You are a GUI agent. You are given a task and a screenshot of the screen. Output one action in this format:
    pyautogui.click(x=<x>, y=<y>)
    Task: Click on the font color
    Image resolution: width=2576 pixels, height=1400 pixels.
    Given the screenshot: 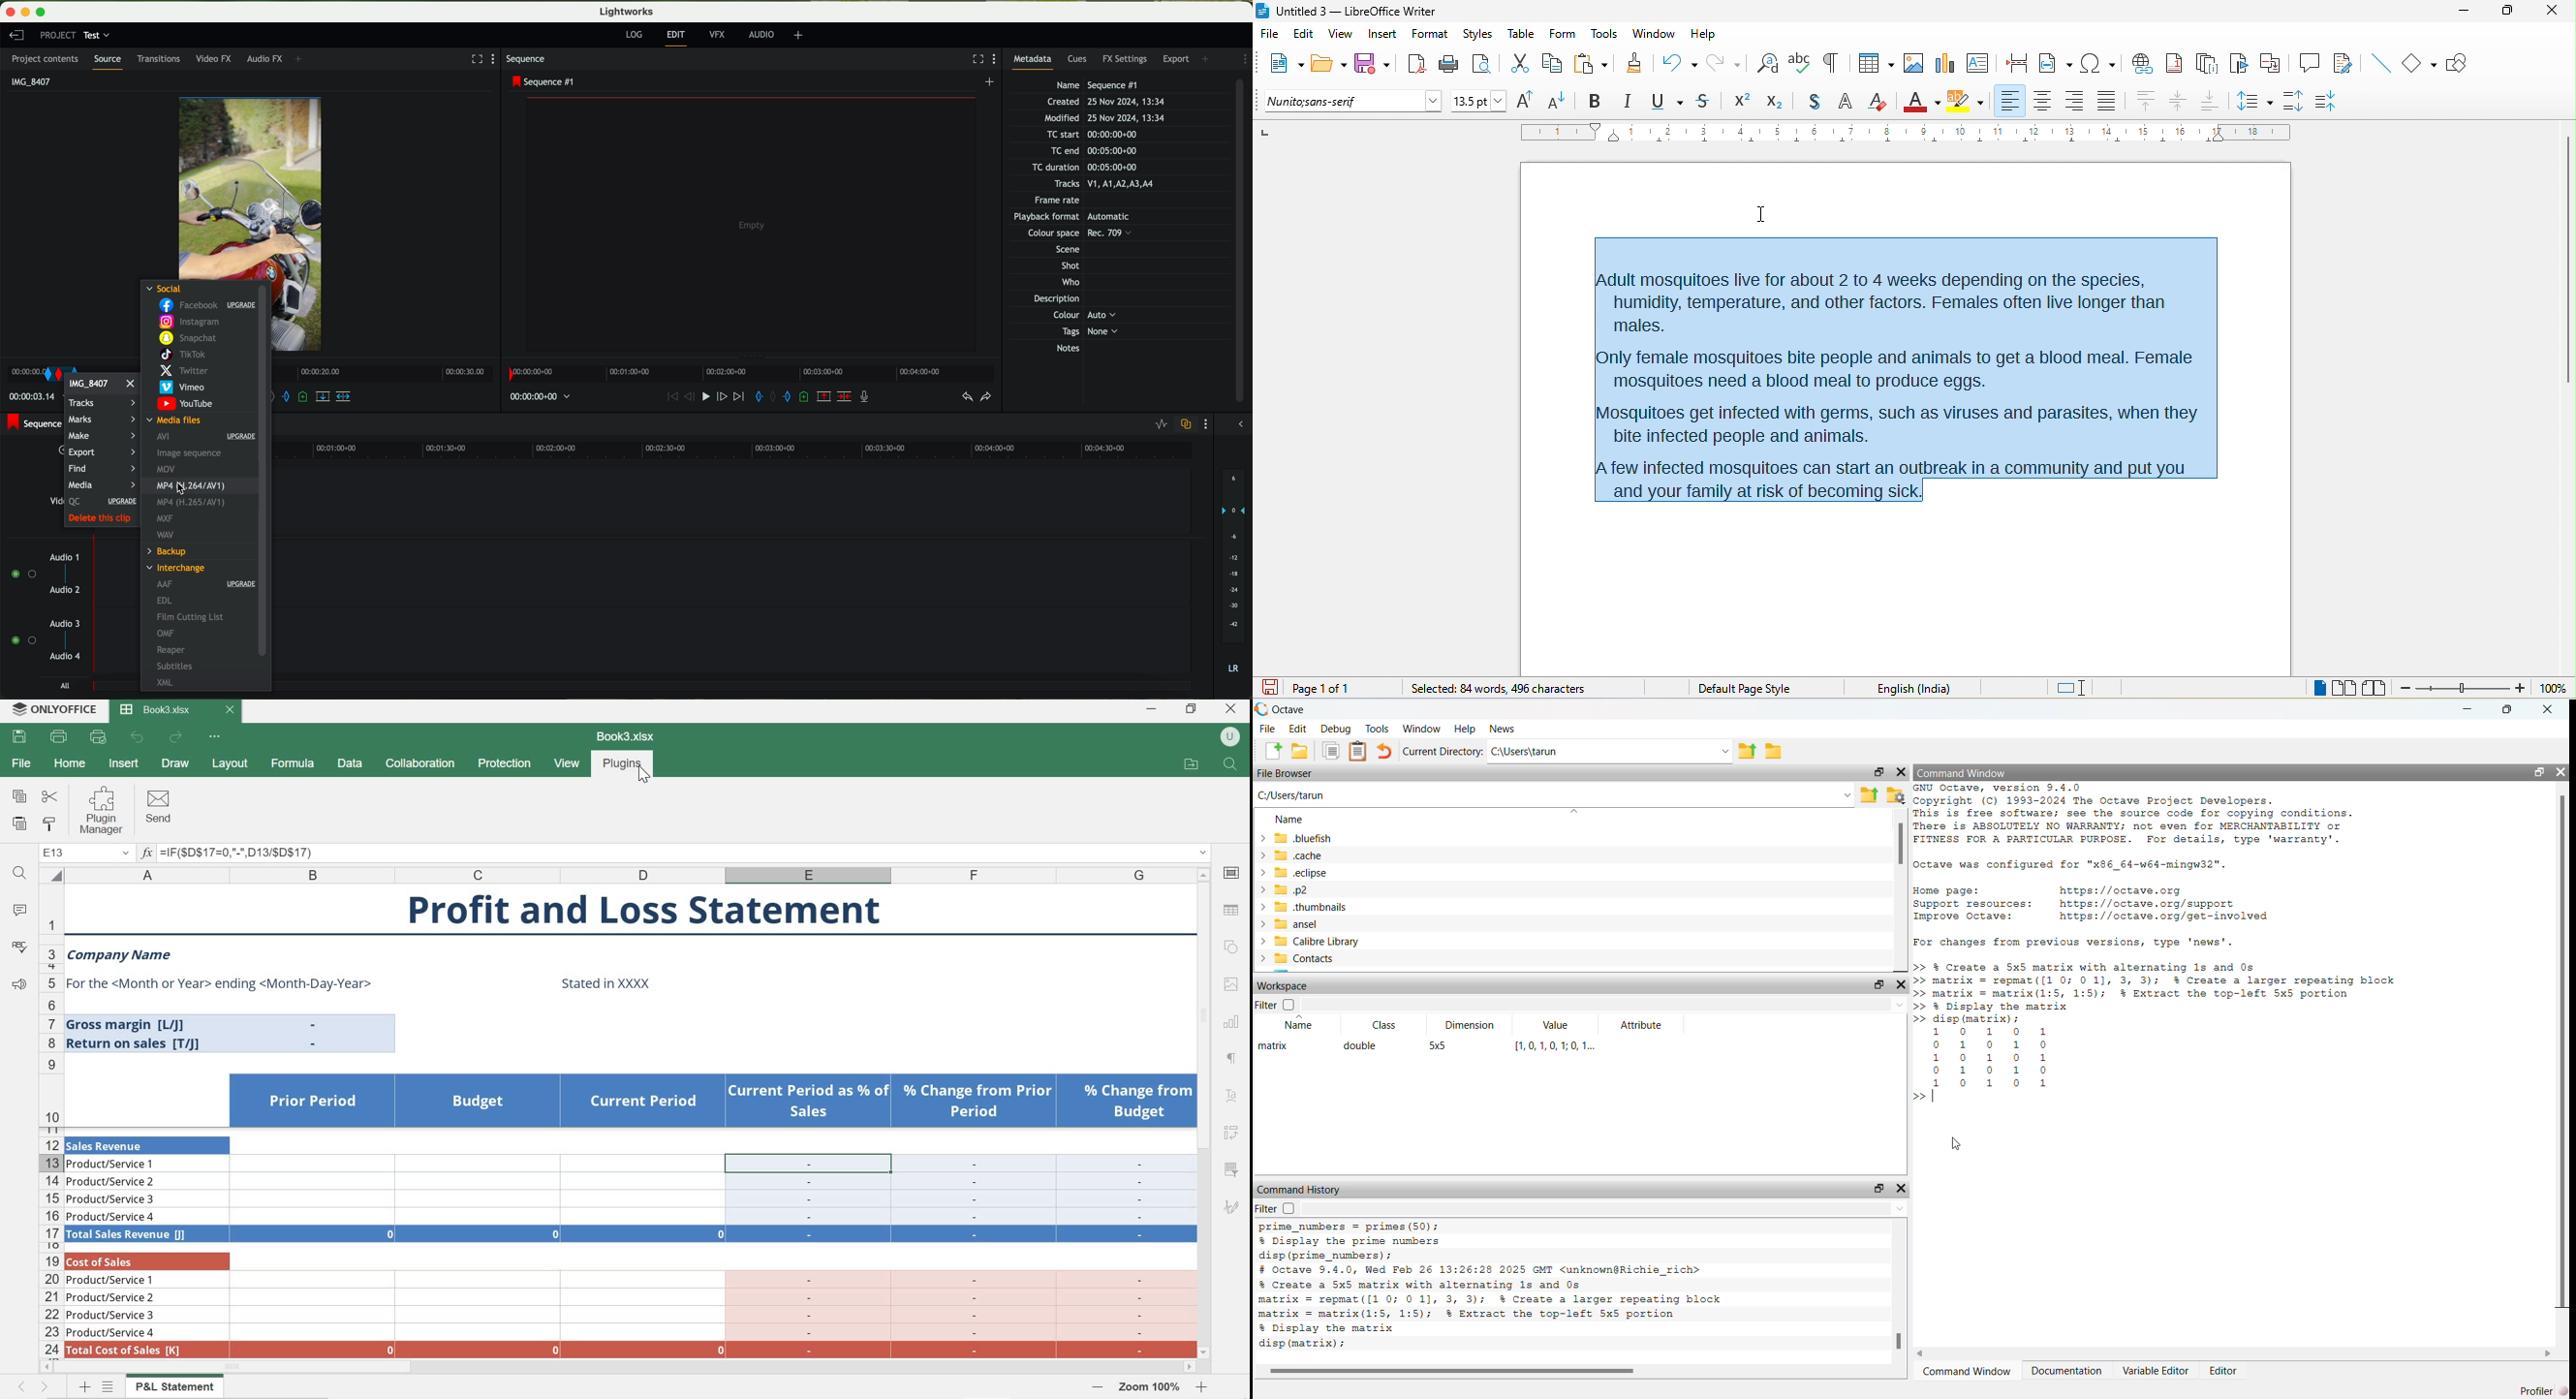 What is the action you would take?
    pyautogui.click(x=1922, y=100)
    